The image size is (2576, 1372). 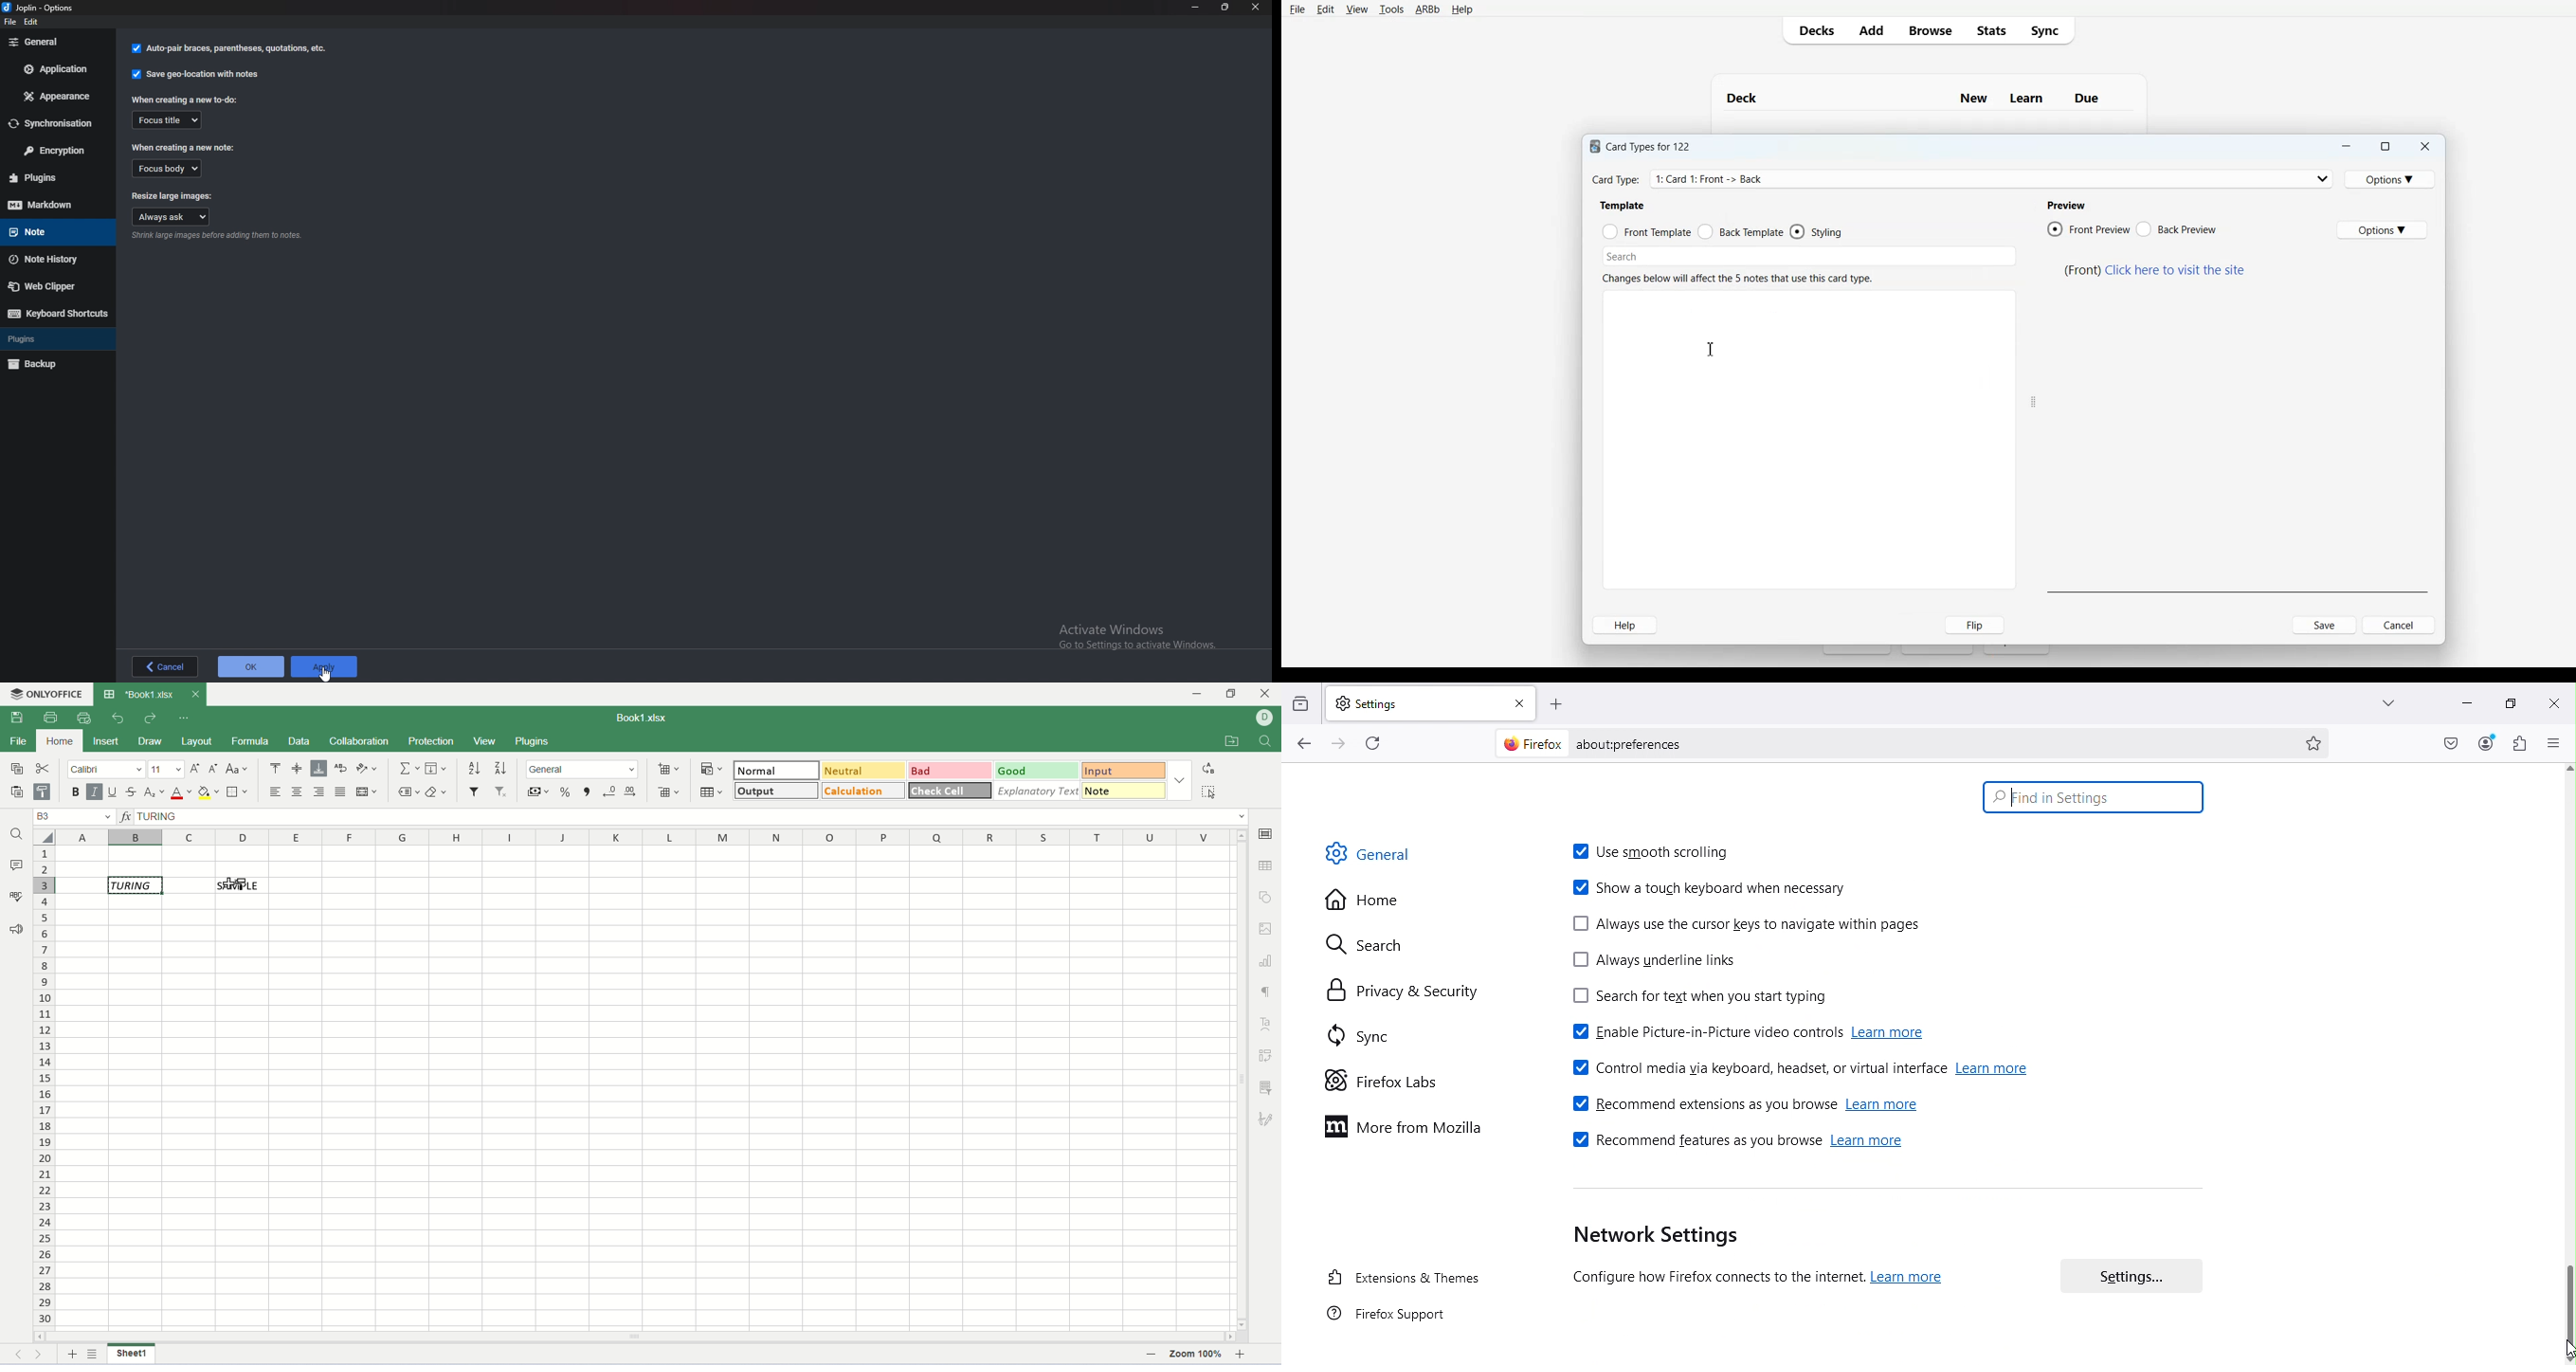 What do you see at coordinates (1382, 1320) in the screenshot?
I see `FireFox support` at bounding box center [1382, 1320].